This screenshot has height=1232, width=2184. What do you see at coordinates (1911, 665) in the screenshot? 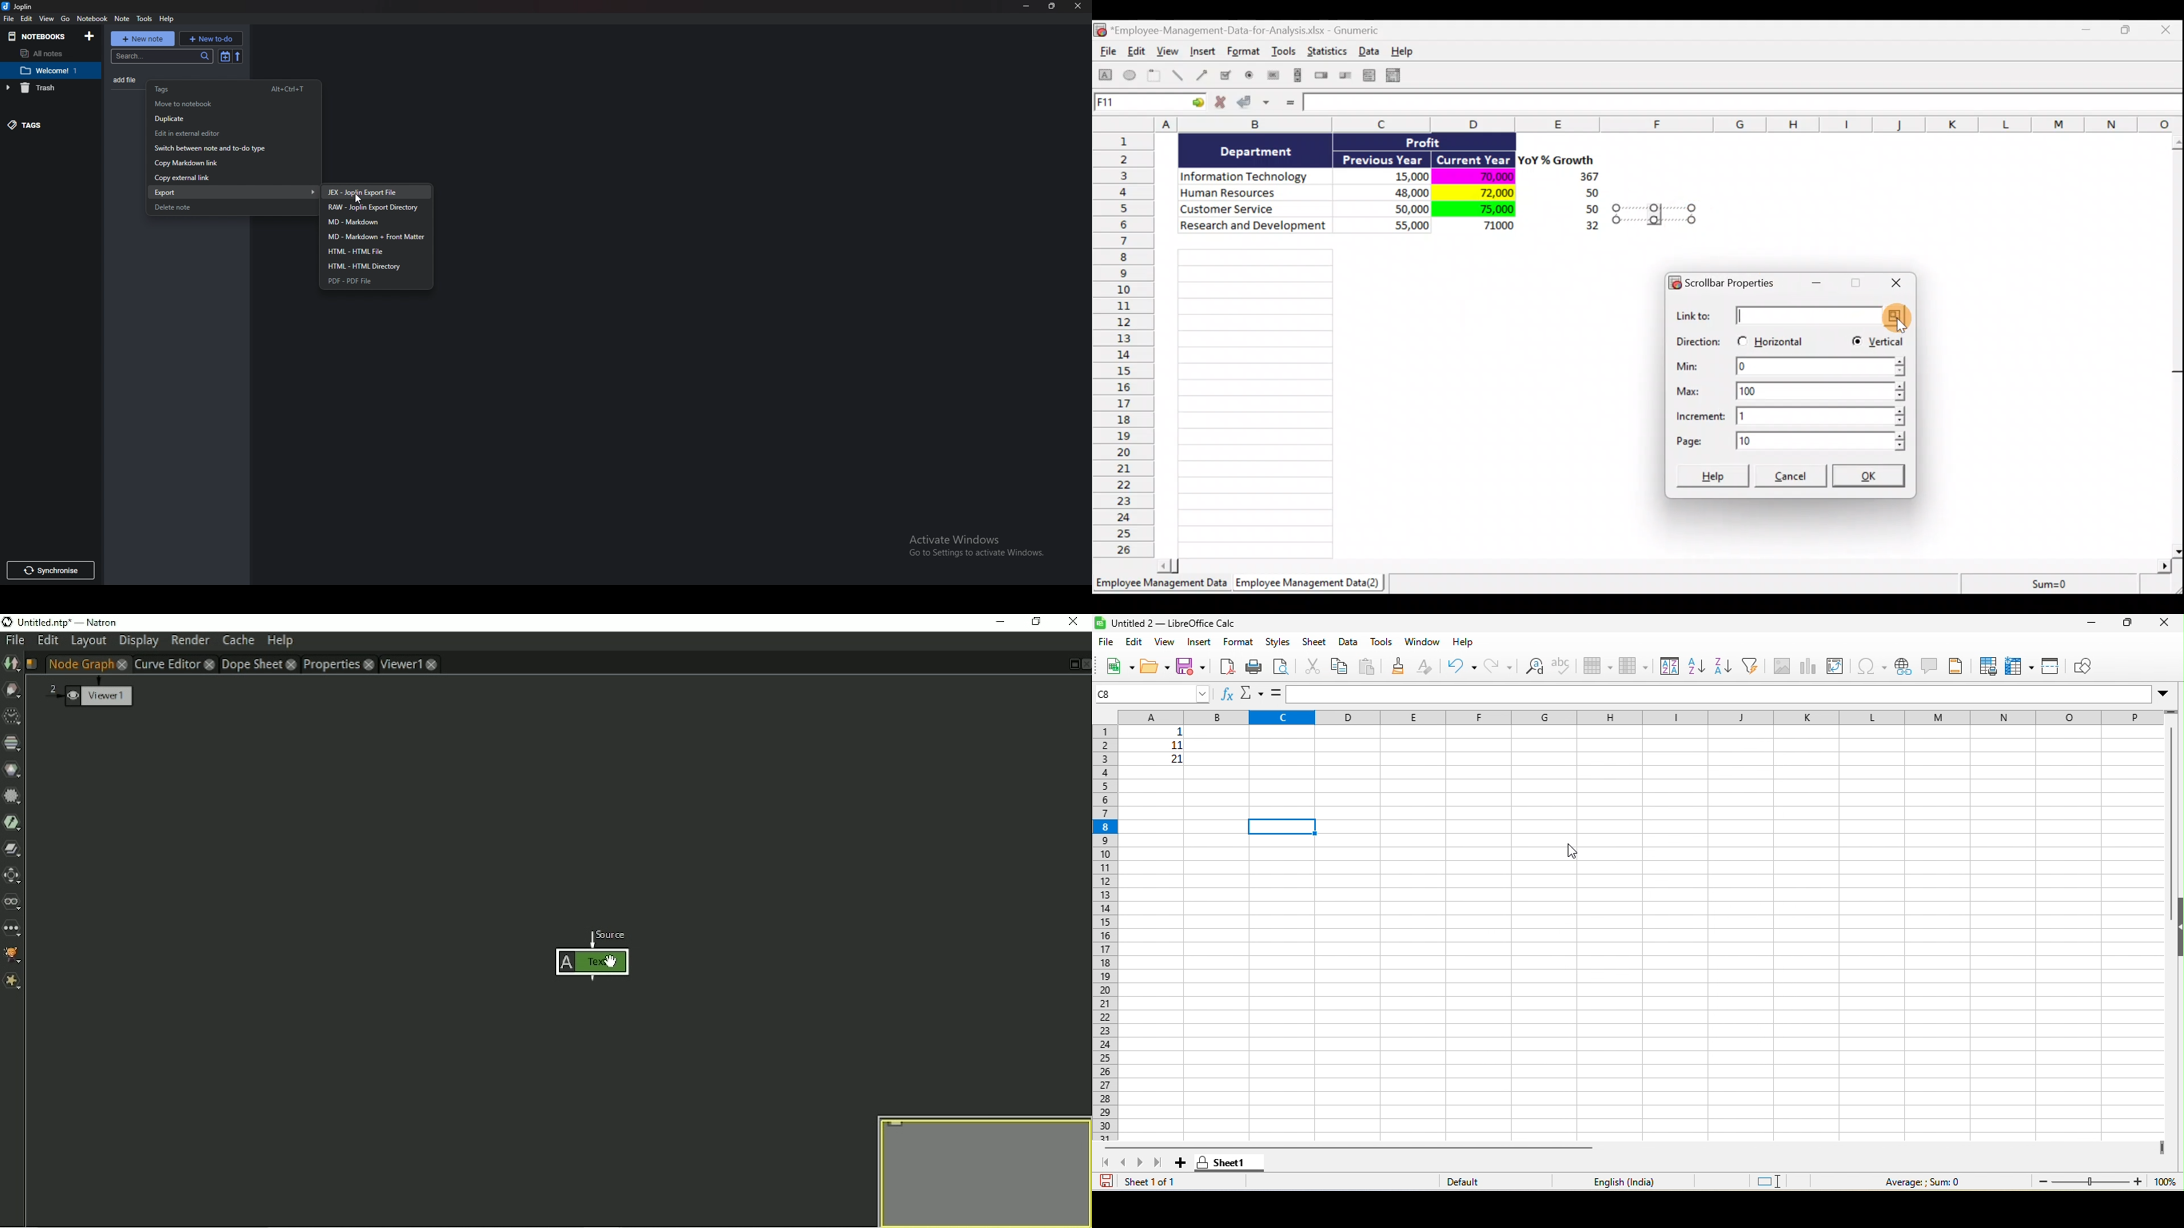
I see `hyperlink` at bounding box center [1911, 665].